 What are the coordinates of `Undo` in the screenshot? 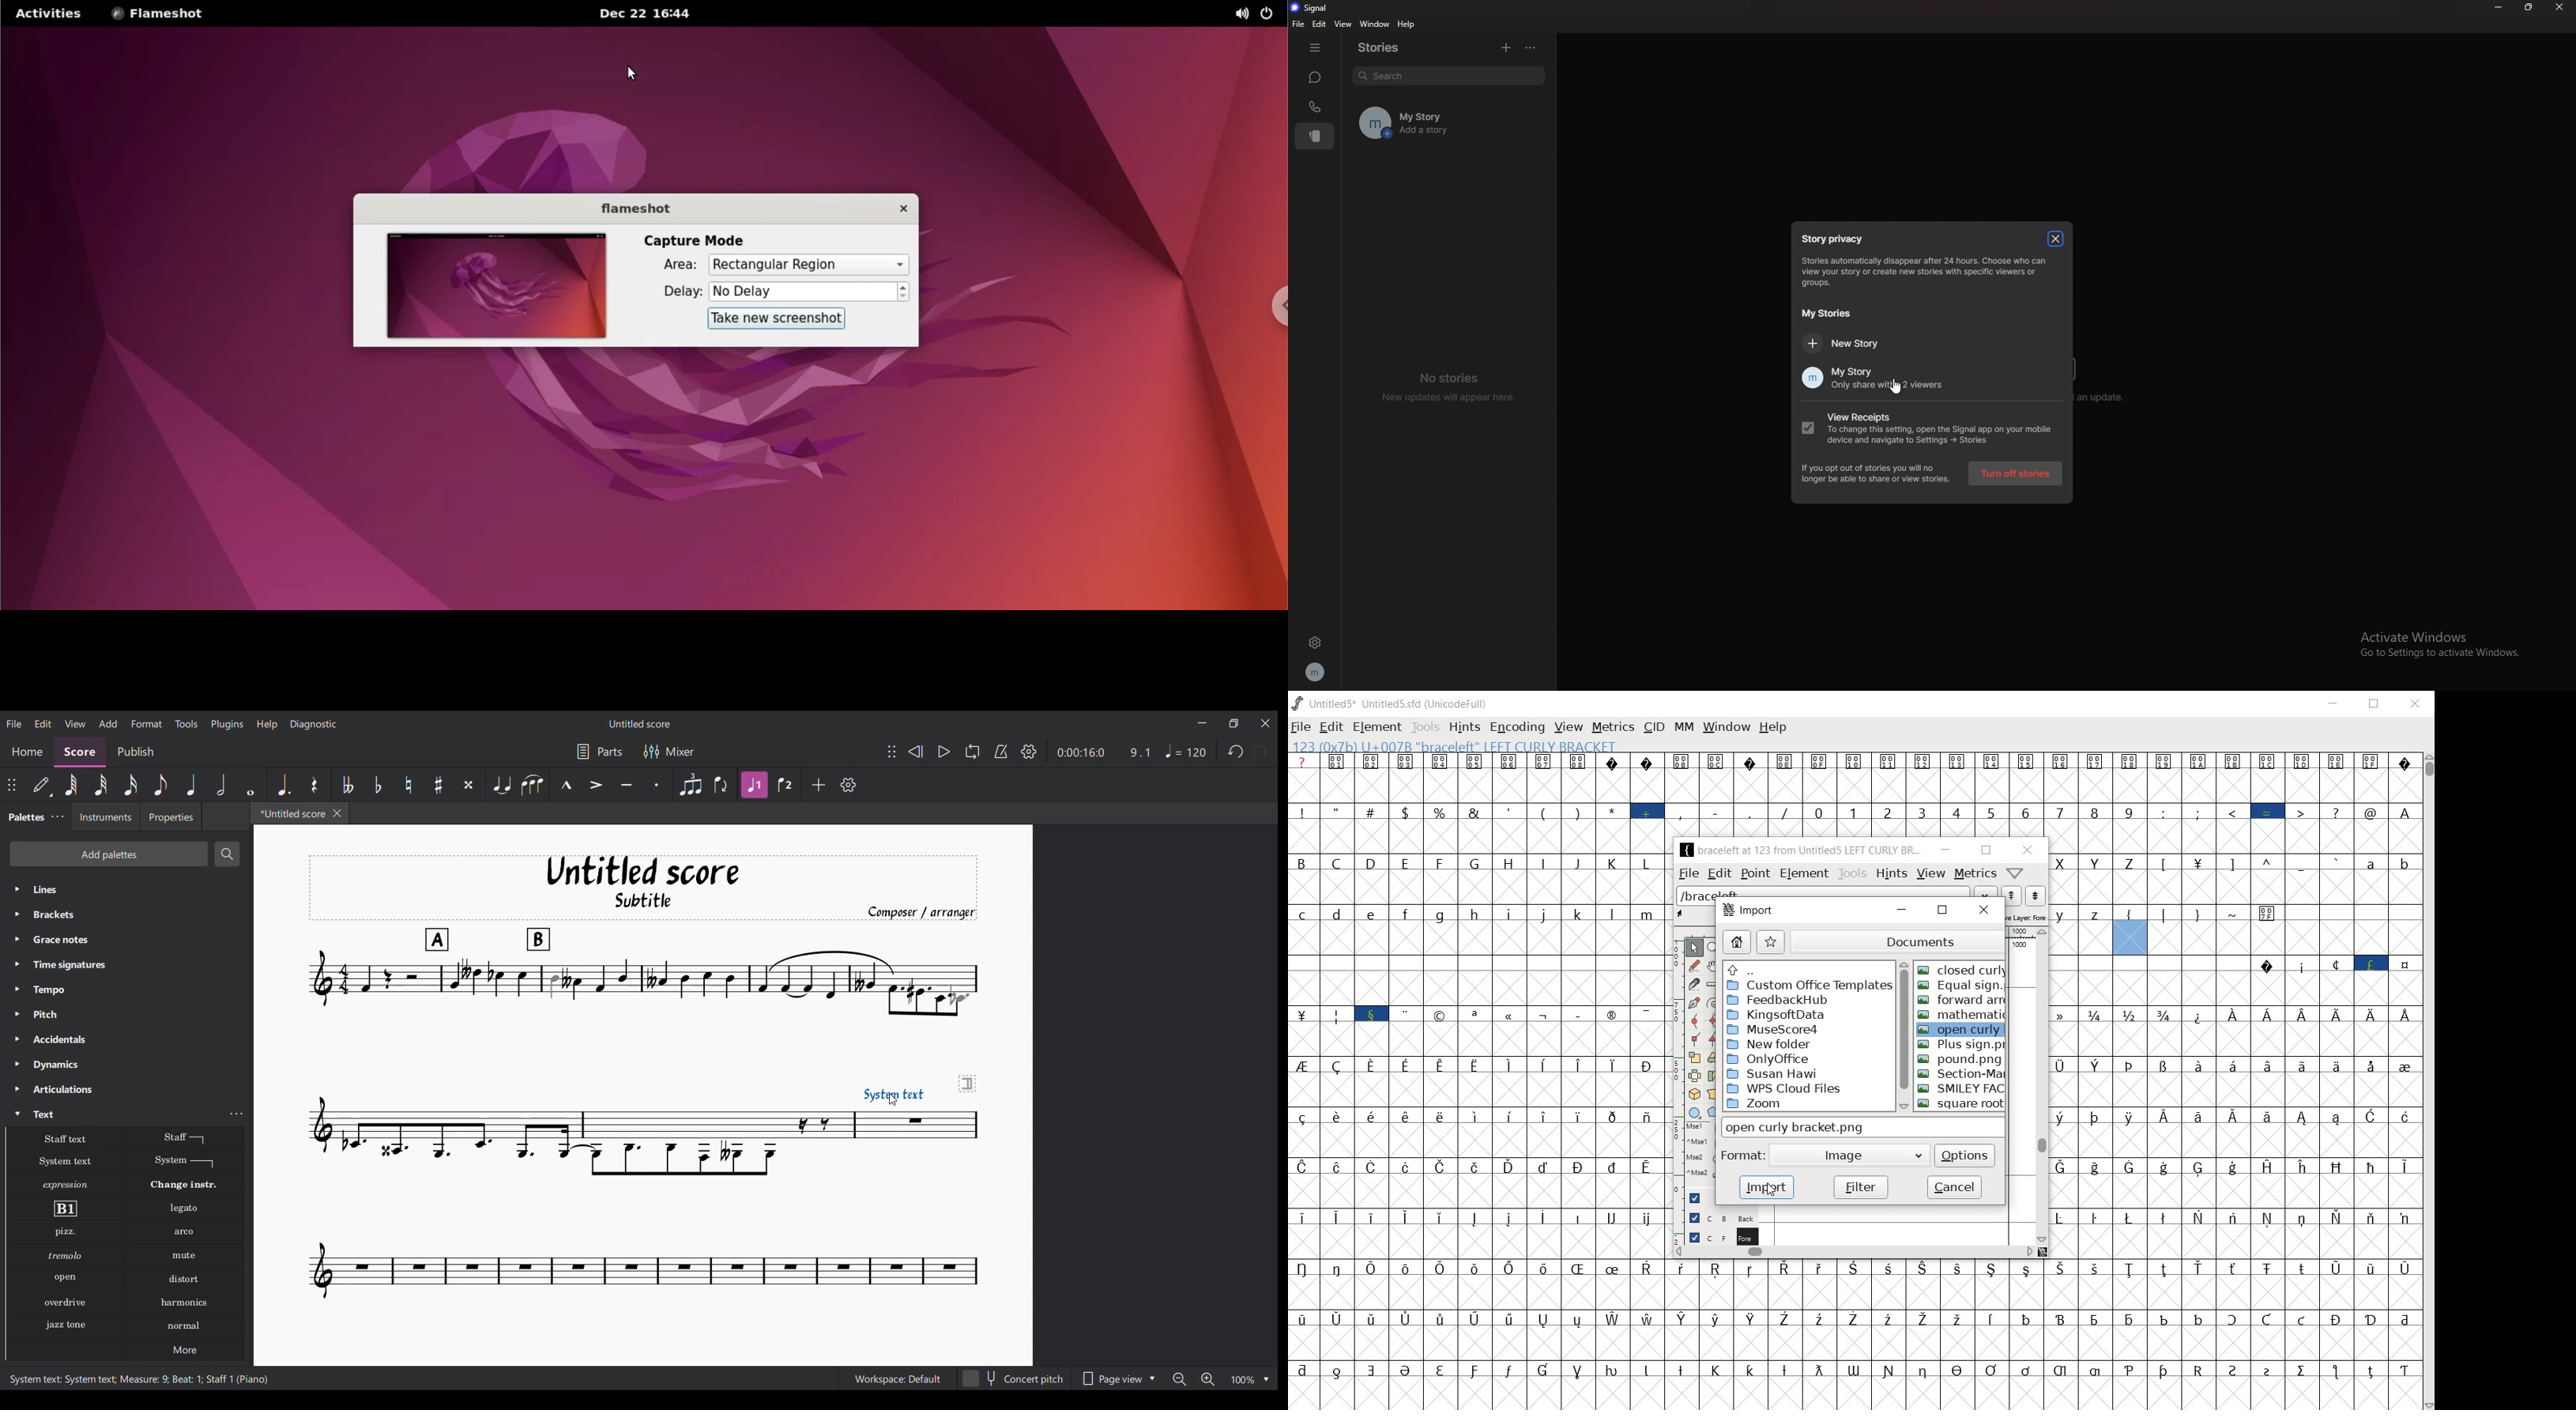 It's located at (1237, 751).